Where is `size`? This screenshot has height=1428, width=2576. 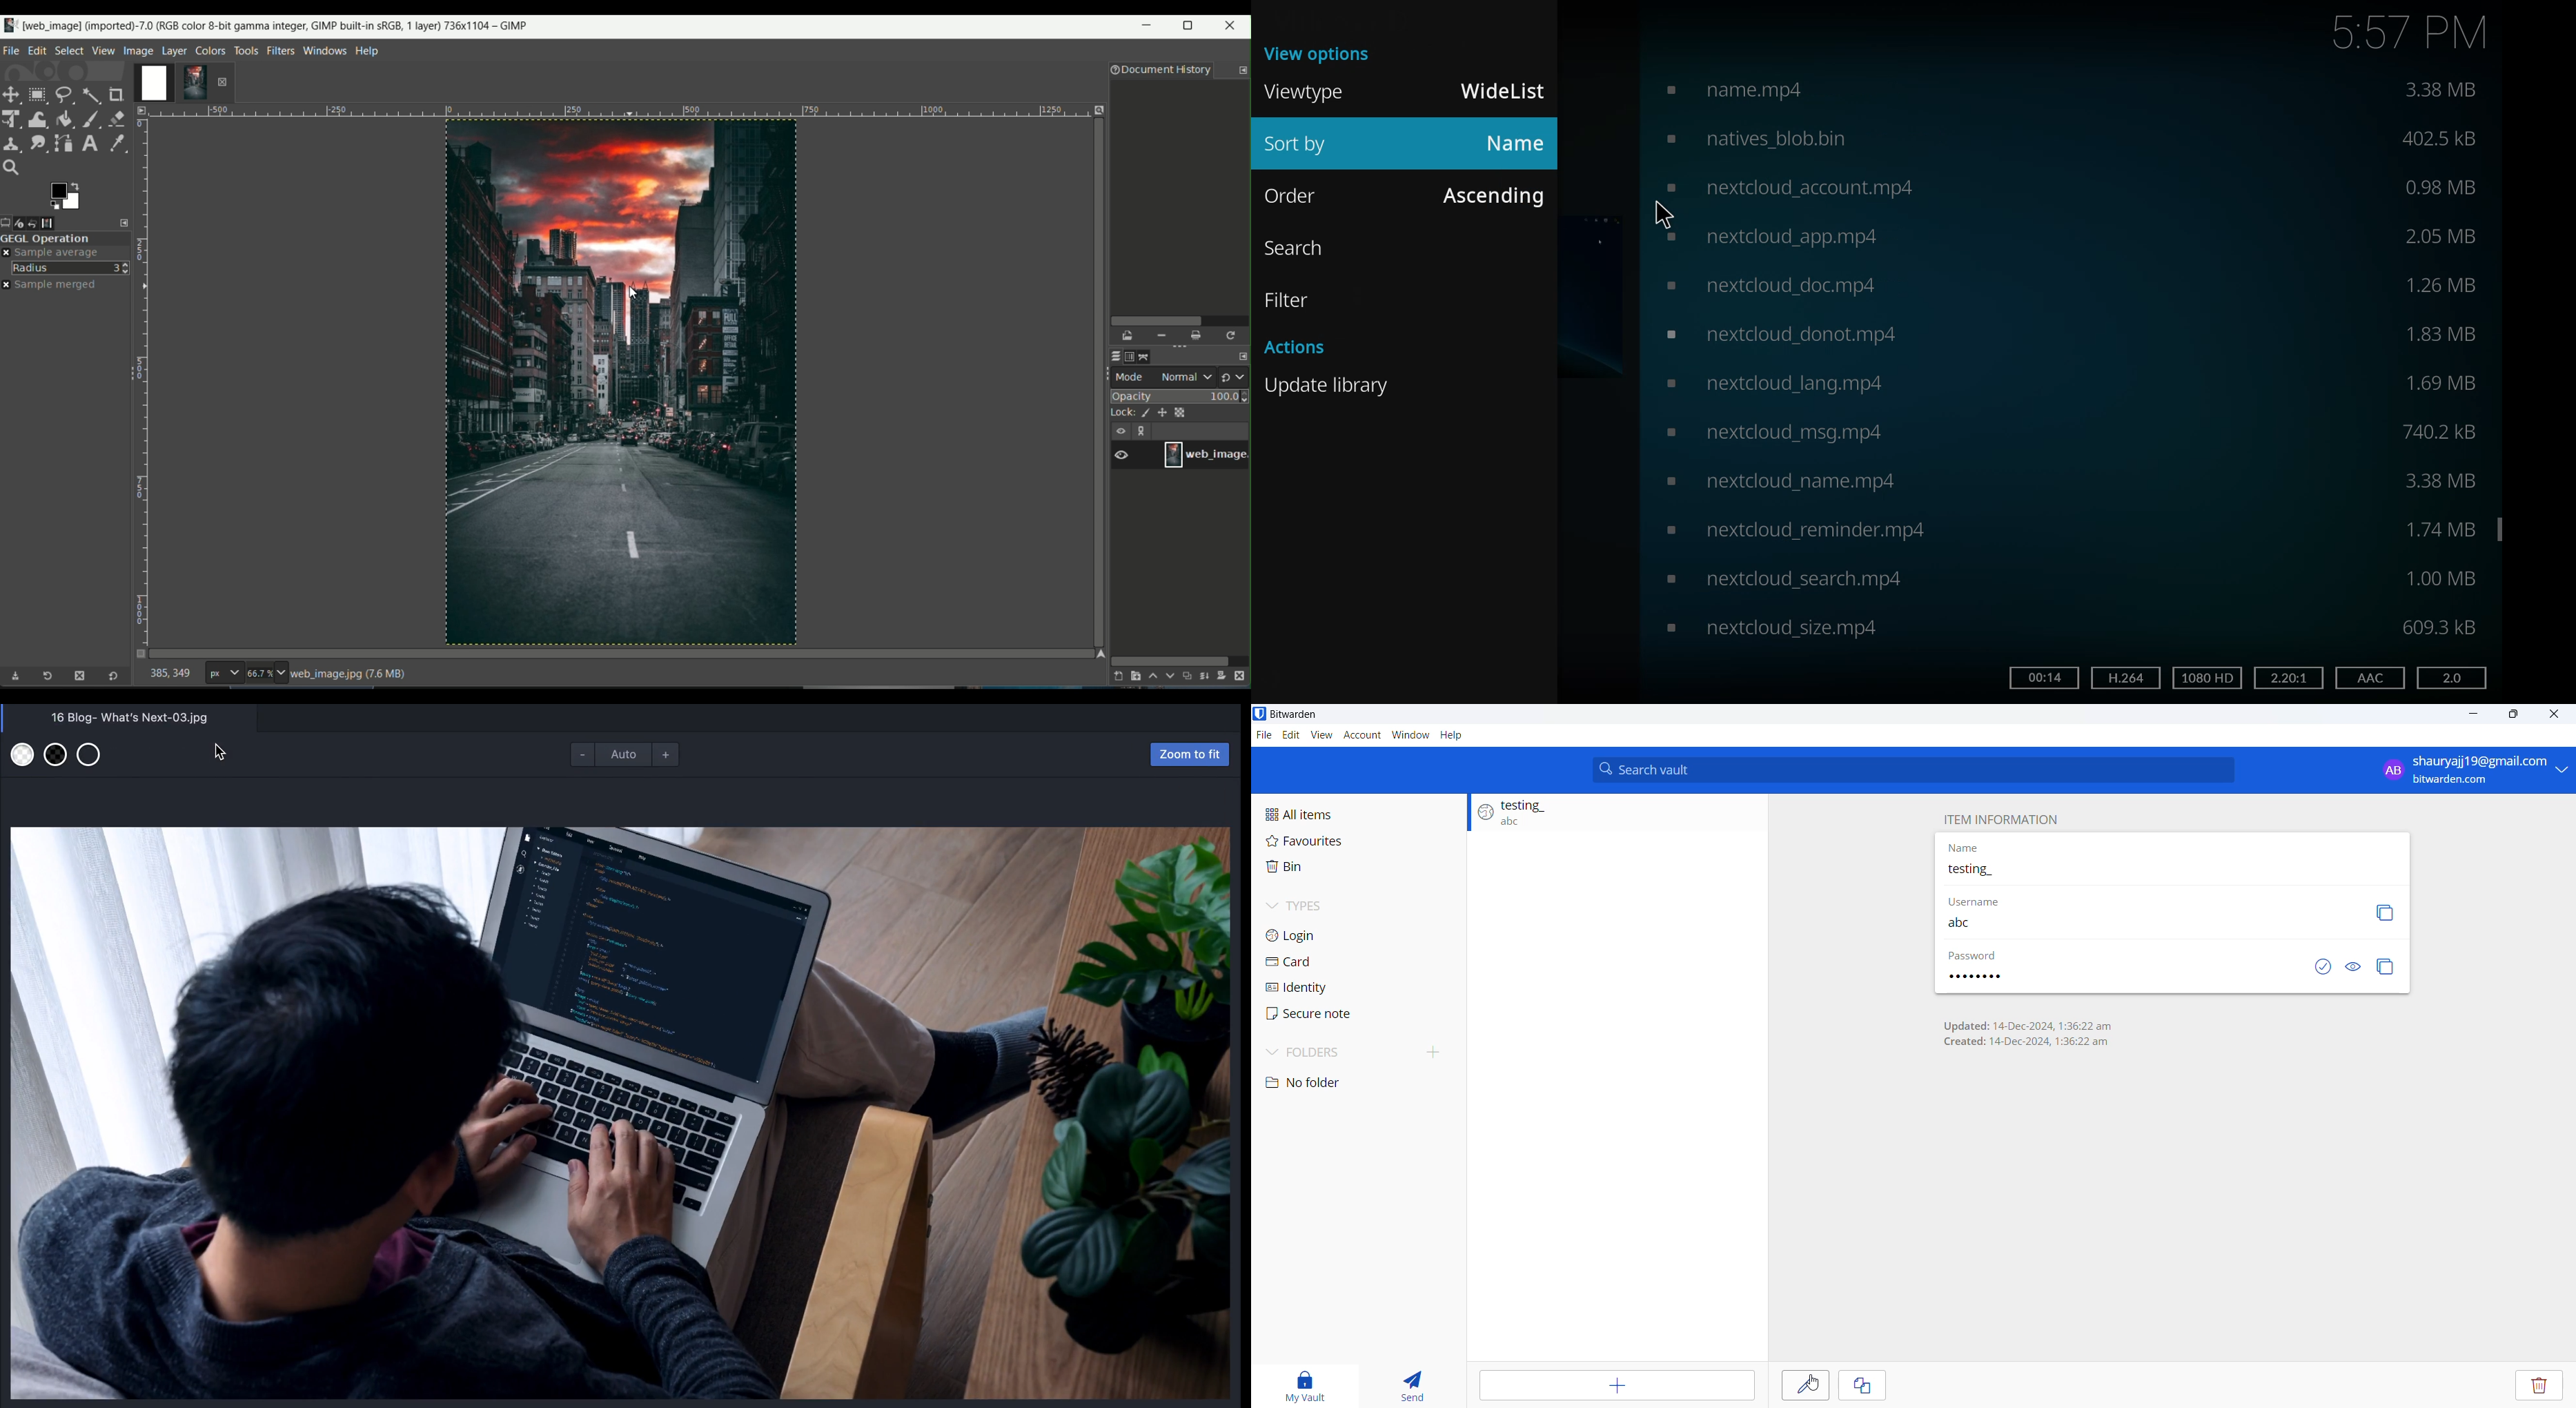 size is located at coordinates (2442, 479).